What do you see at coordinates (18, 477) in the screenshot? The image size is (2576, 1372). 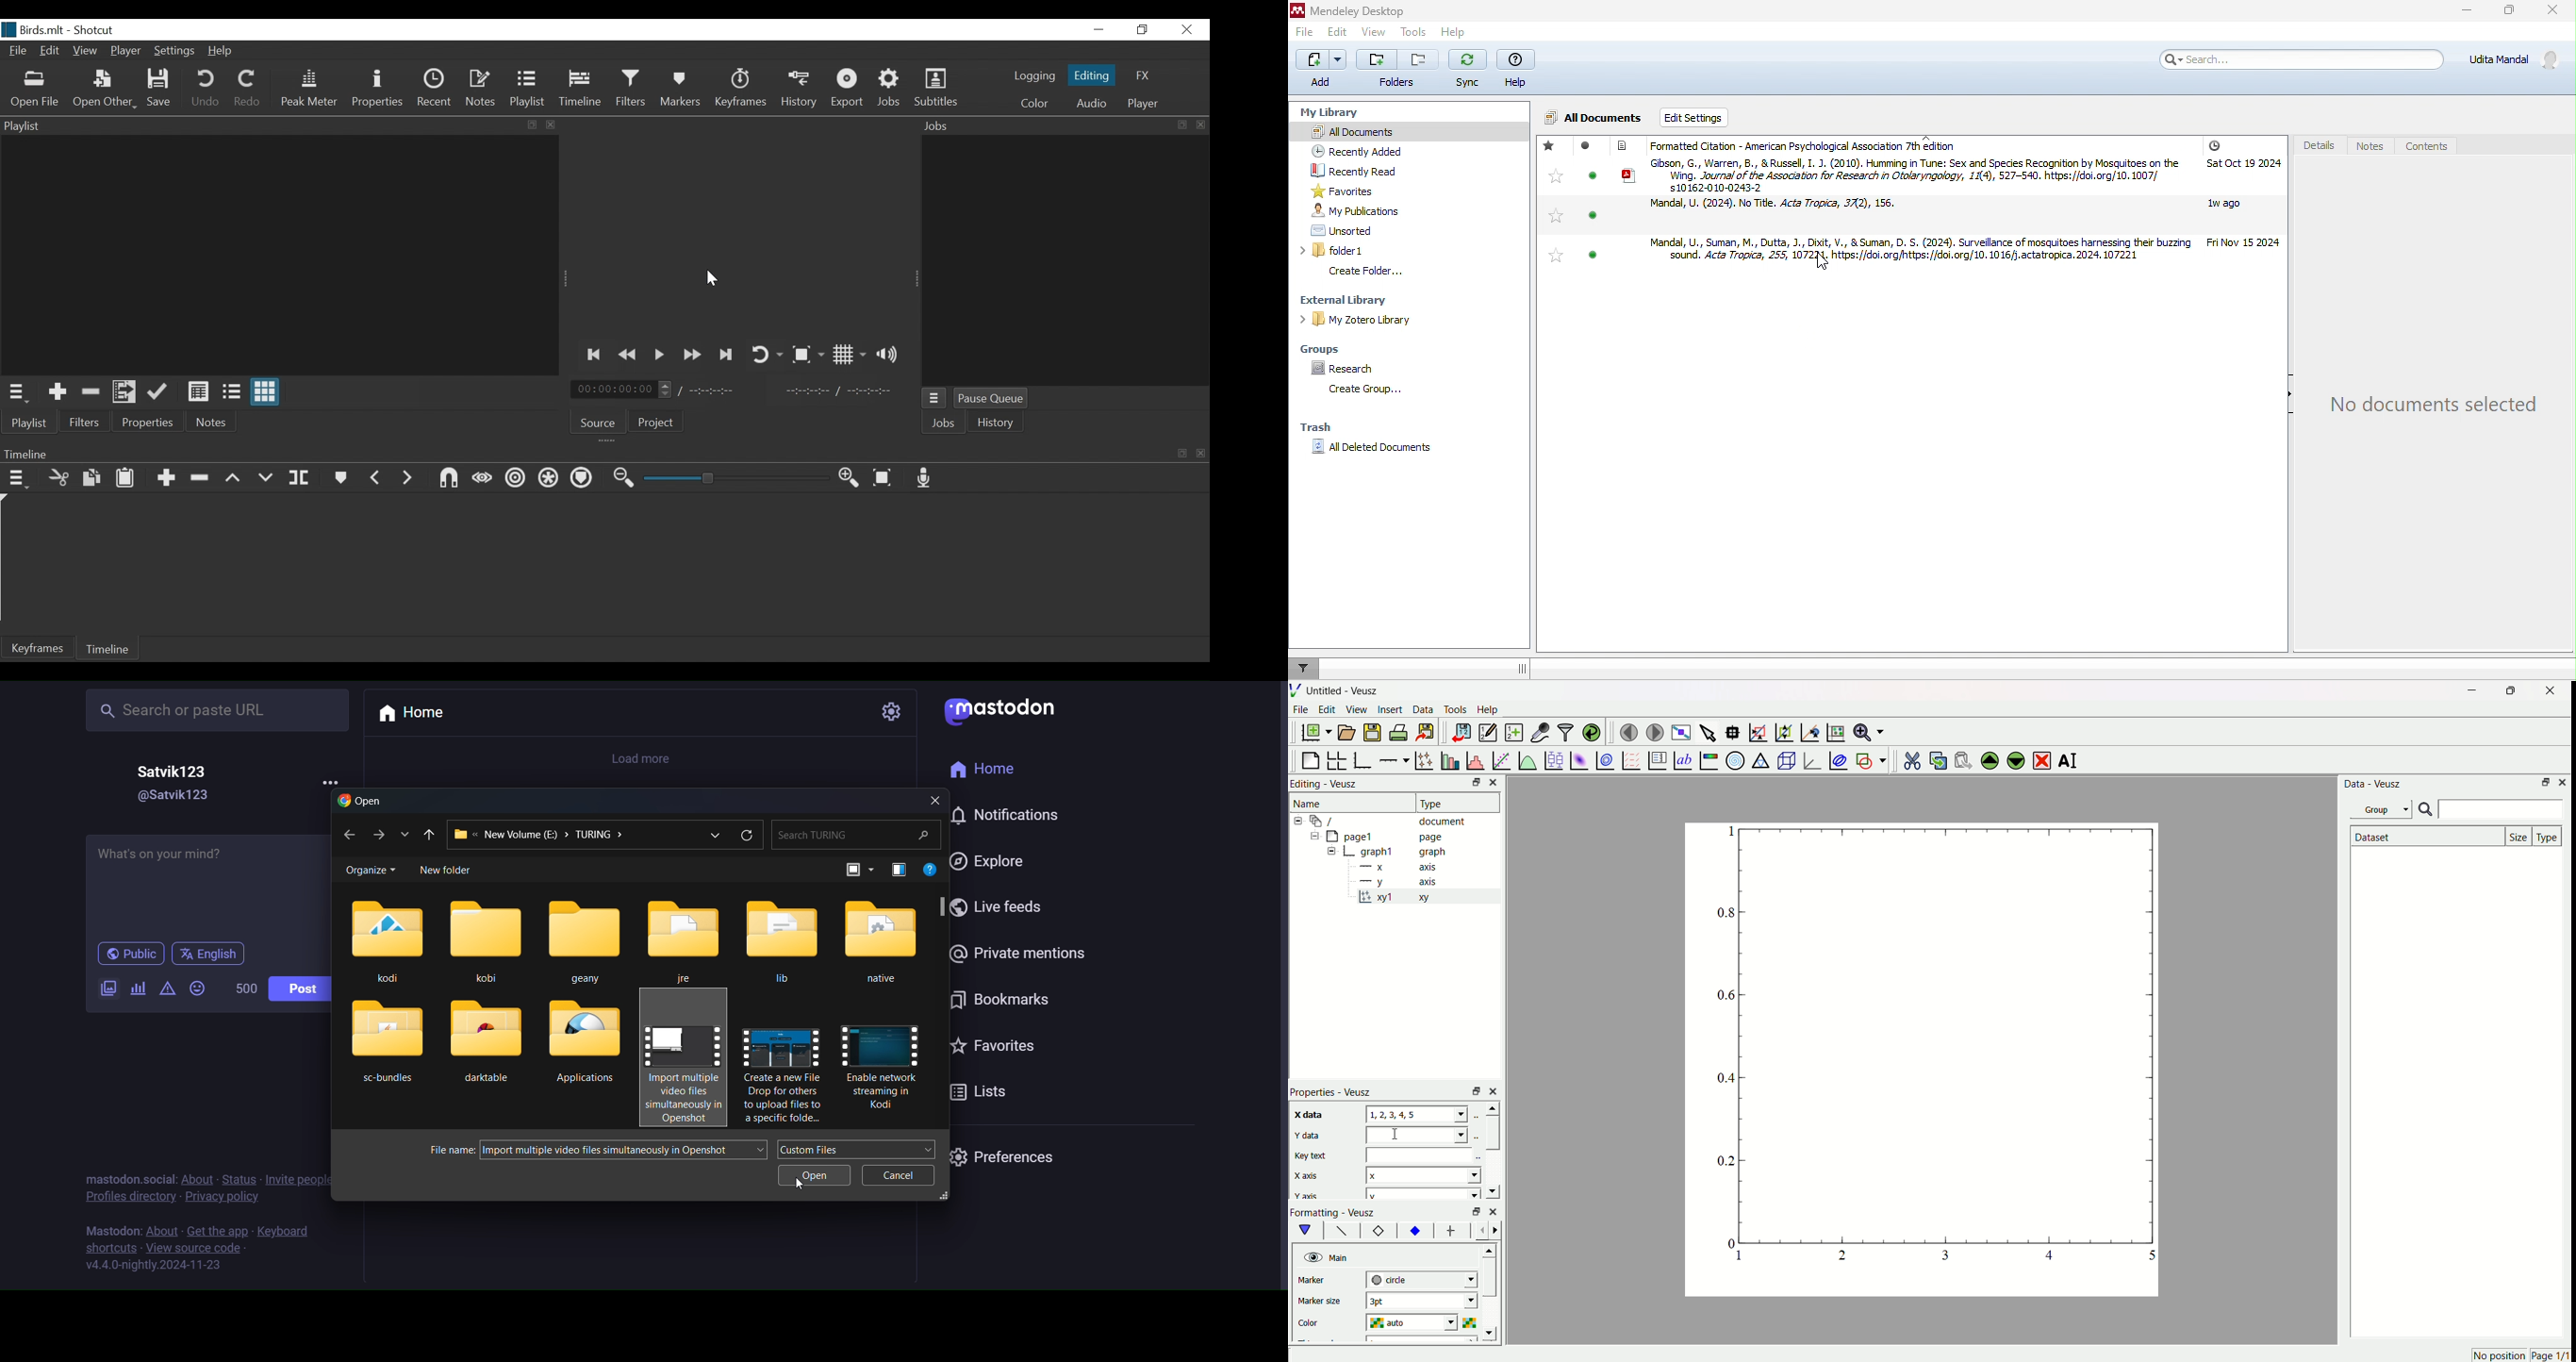 I see `Timeline Menu` at bounding box center [18, 477].